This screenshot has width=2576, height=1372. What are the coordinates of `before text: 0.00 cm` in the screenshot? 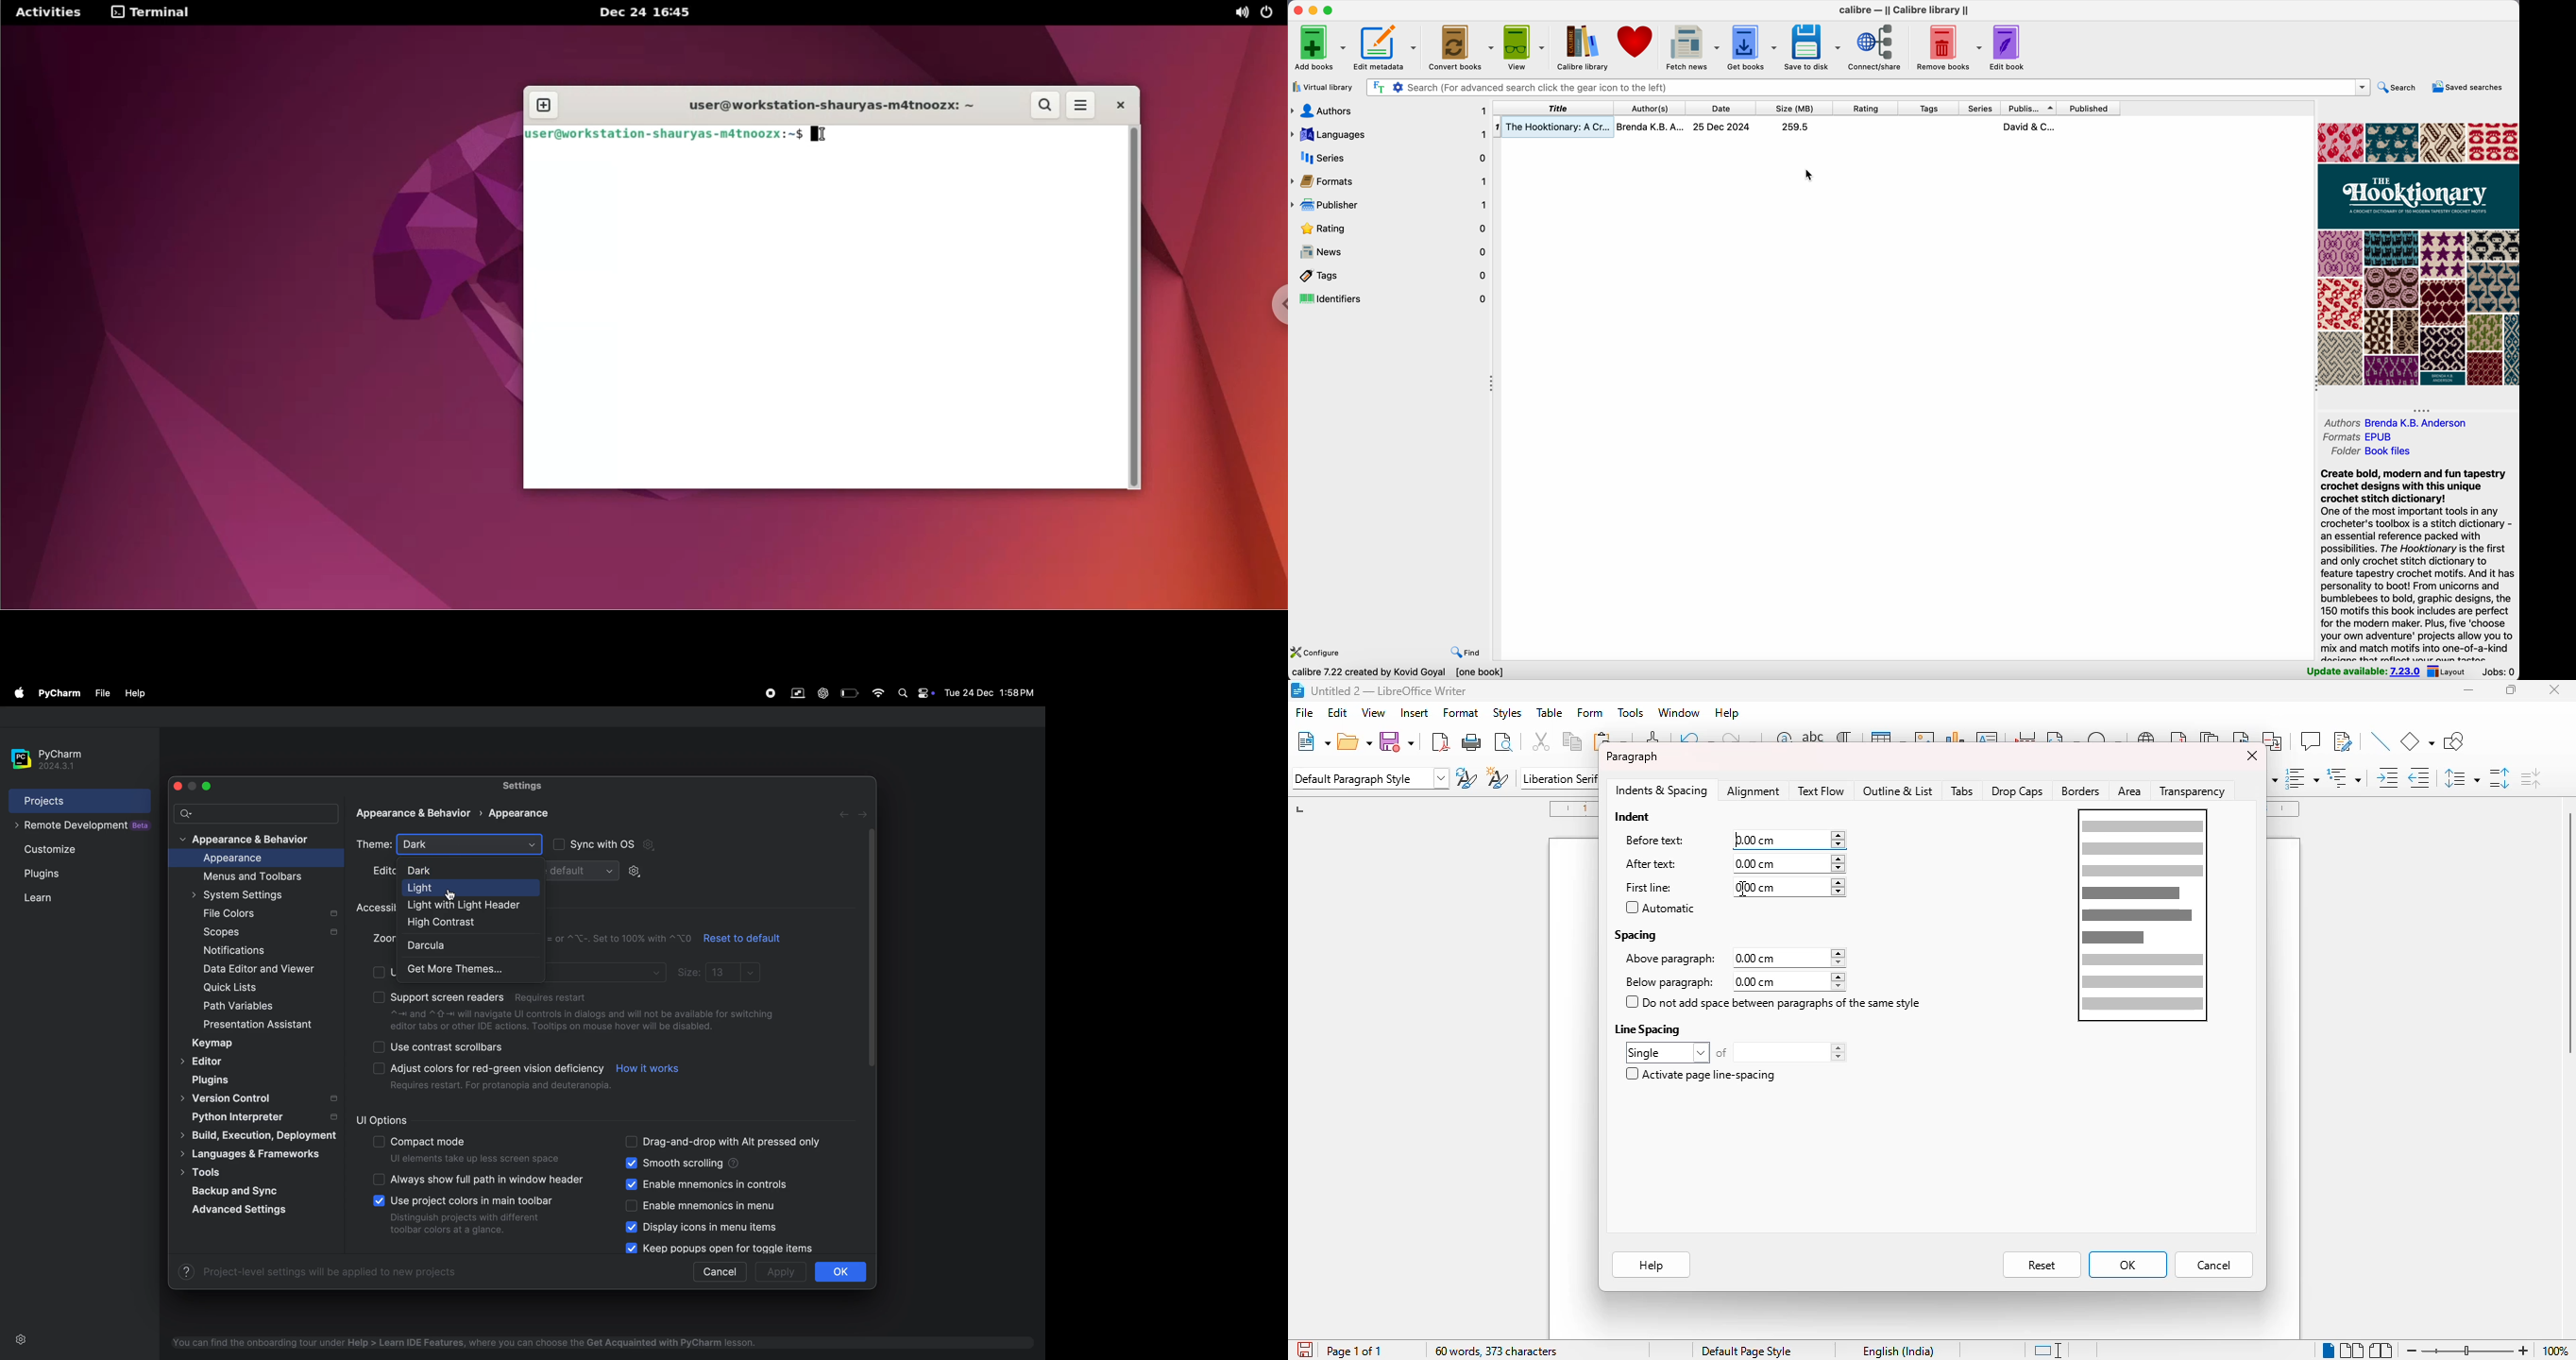 It's located at (1733, 840).